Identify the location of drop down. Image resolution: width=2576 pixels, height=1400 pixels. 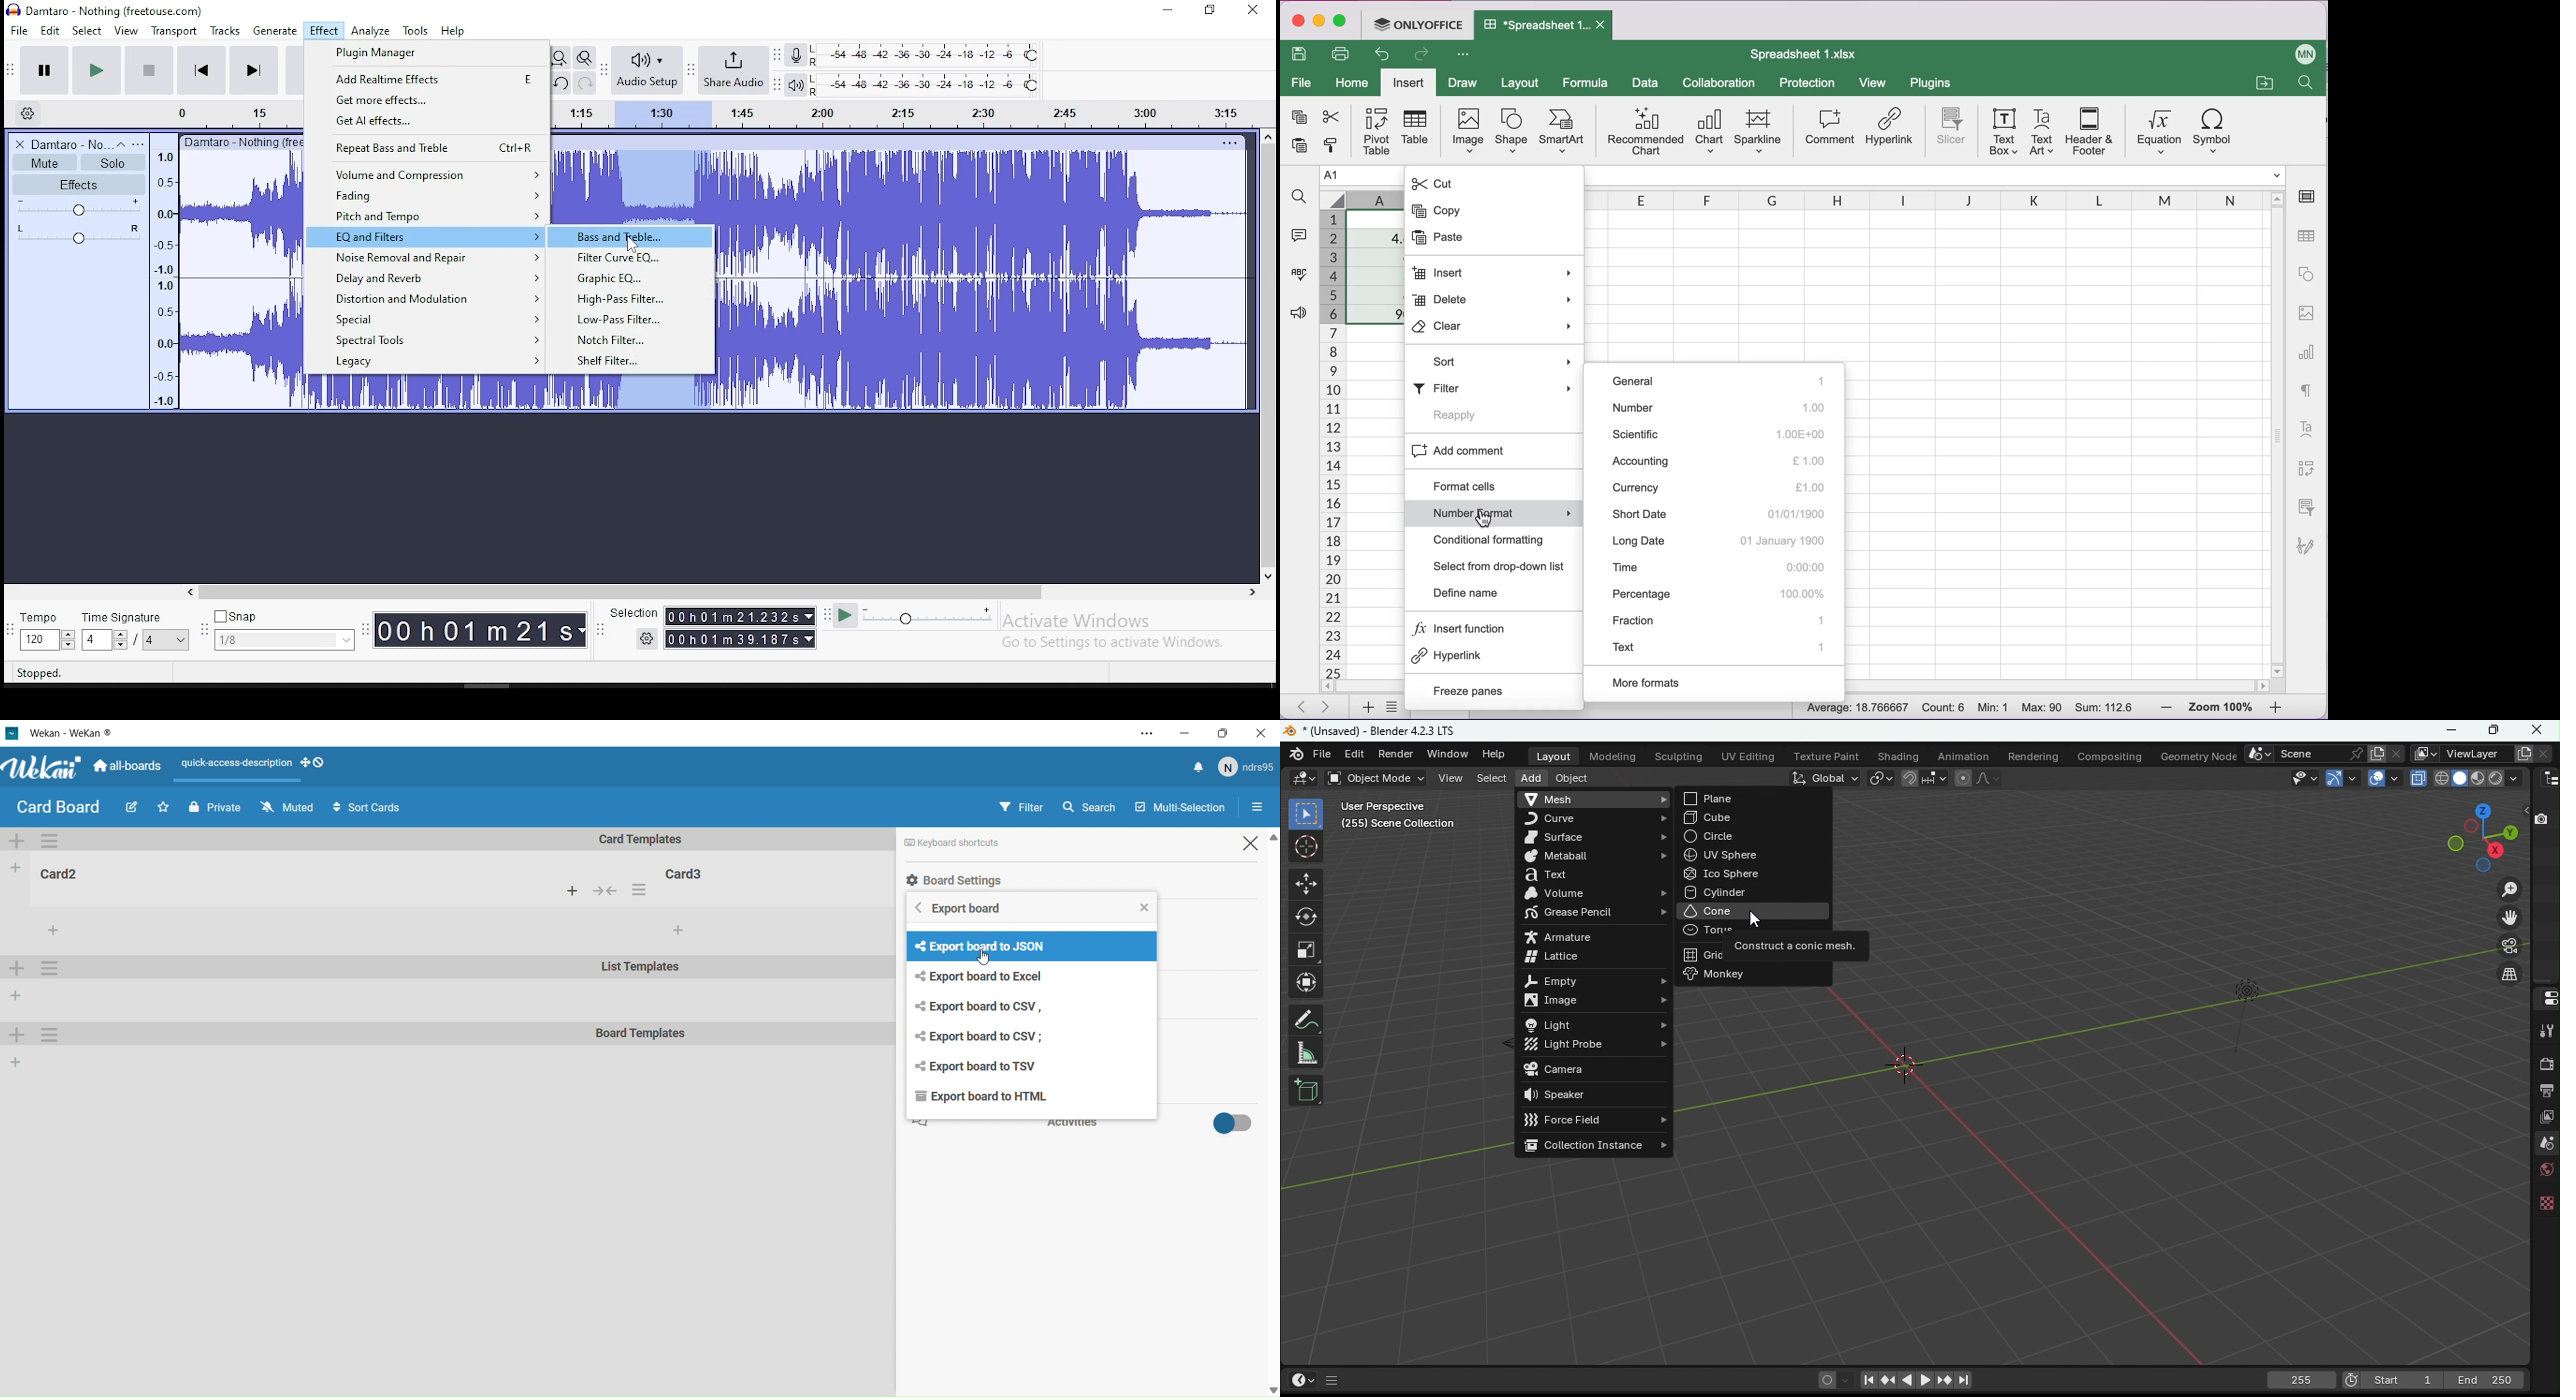
(807, 616).